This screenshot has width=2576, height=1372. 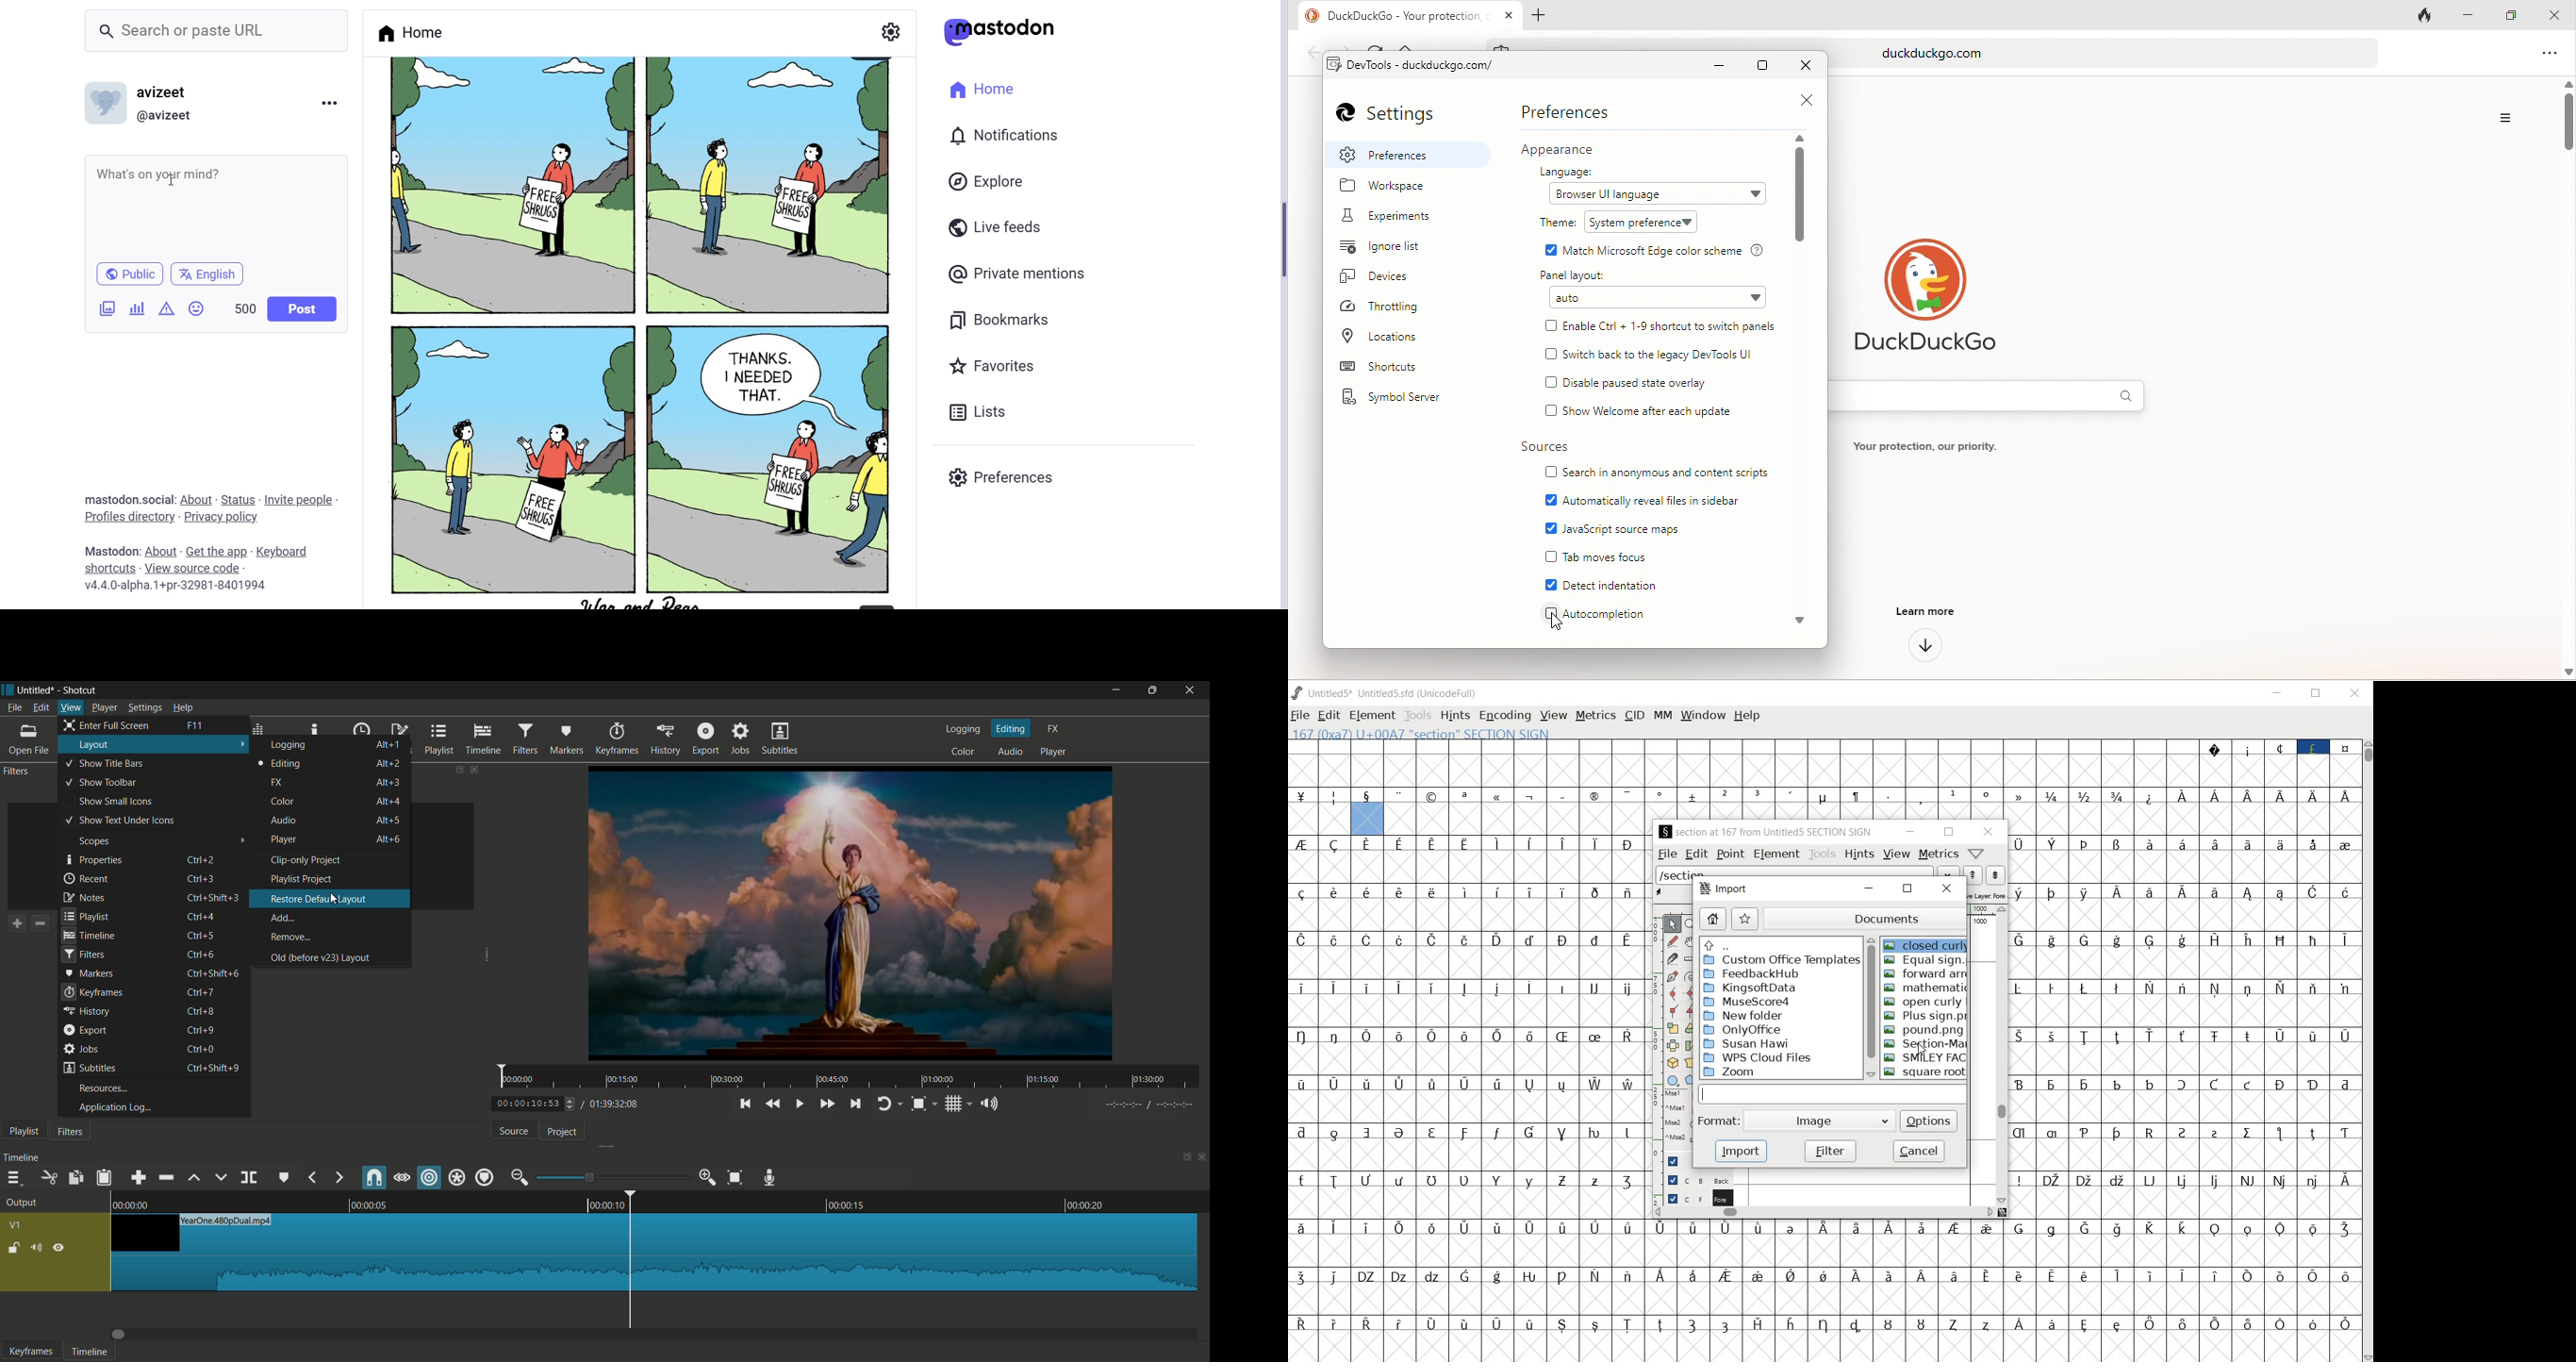 What do you see at coordinates (1674, 1010) in the screenshot?
I see `Add a corner point` at bounding box center [1674, 1010].